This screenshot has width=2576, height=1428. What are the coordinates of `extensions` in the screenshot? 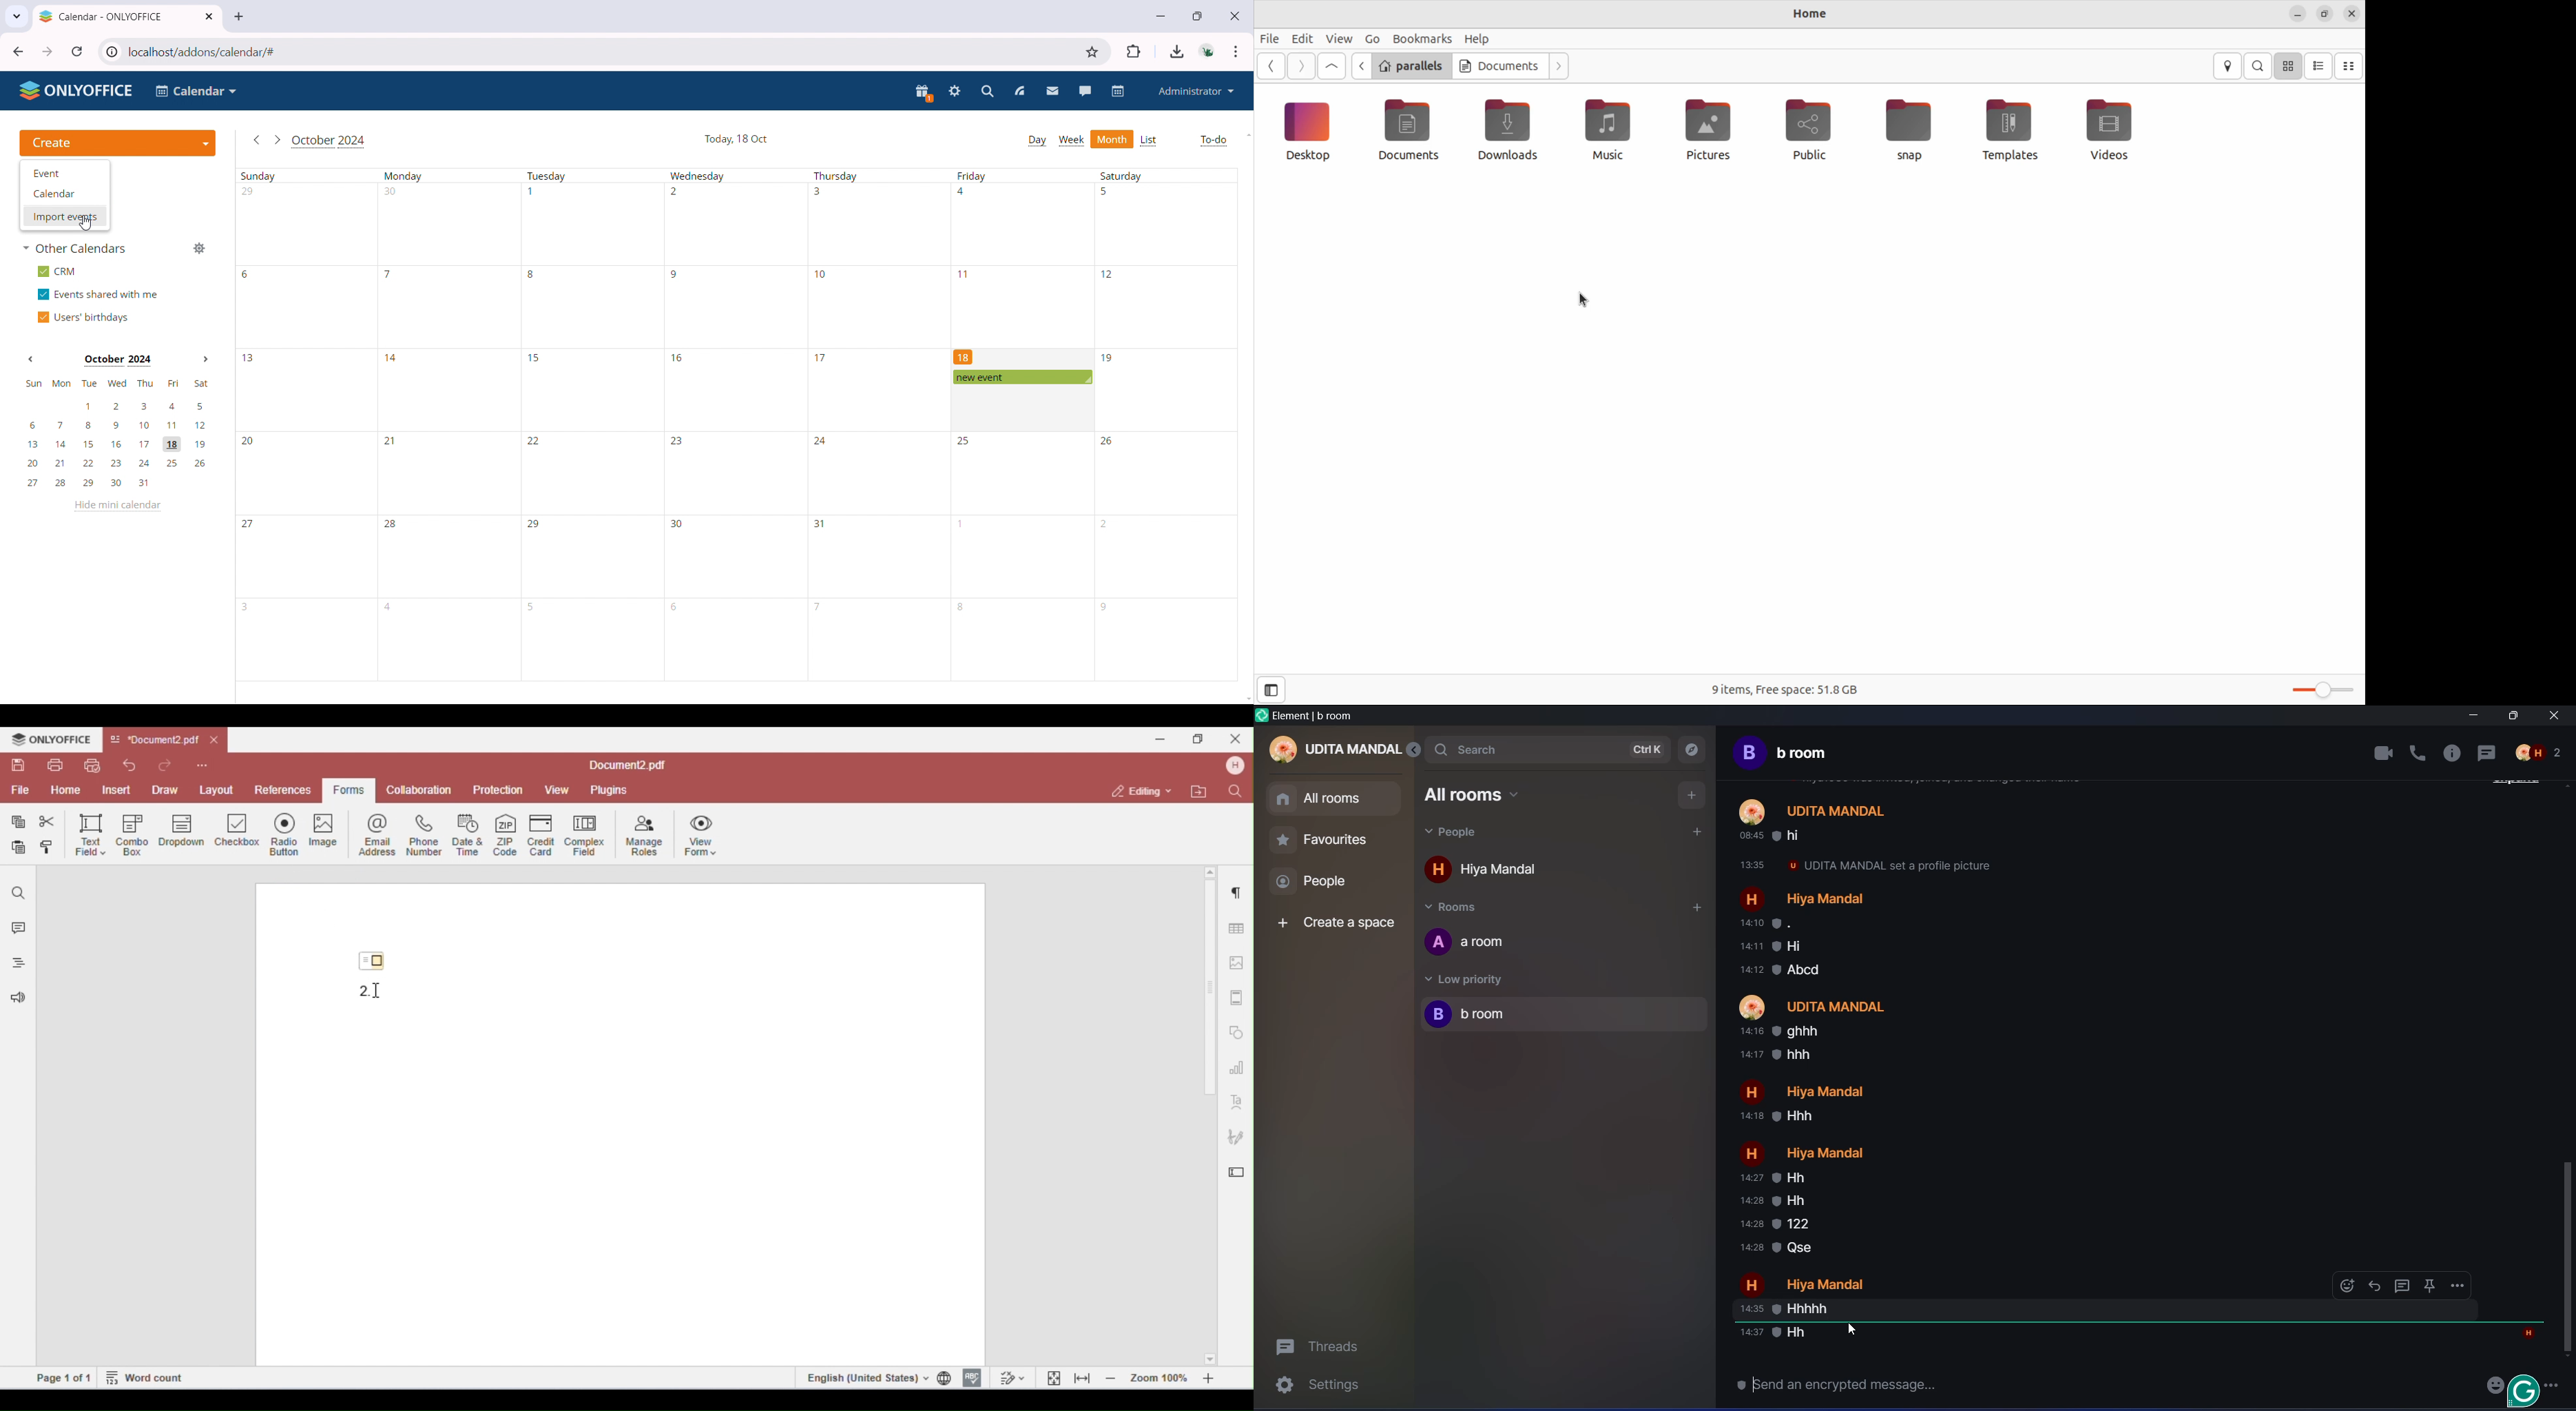 It's located at (1135, 51).